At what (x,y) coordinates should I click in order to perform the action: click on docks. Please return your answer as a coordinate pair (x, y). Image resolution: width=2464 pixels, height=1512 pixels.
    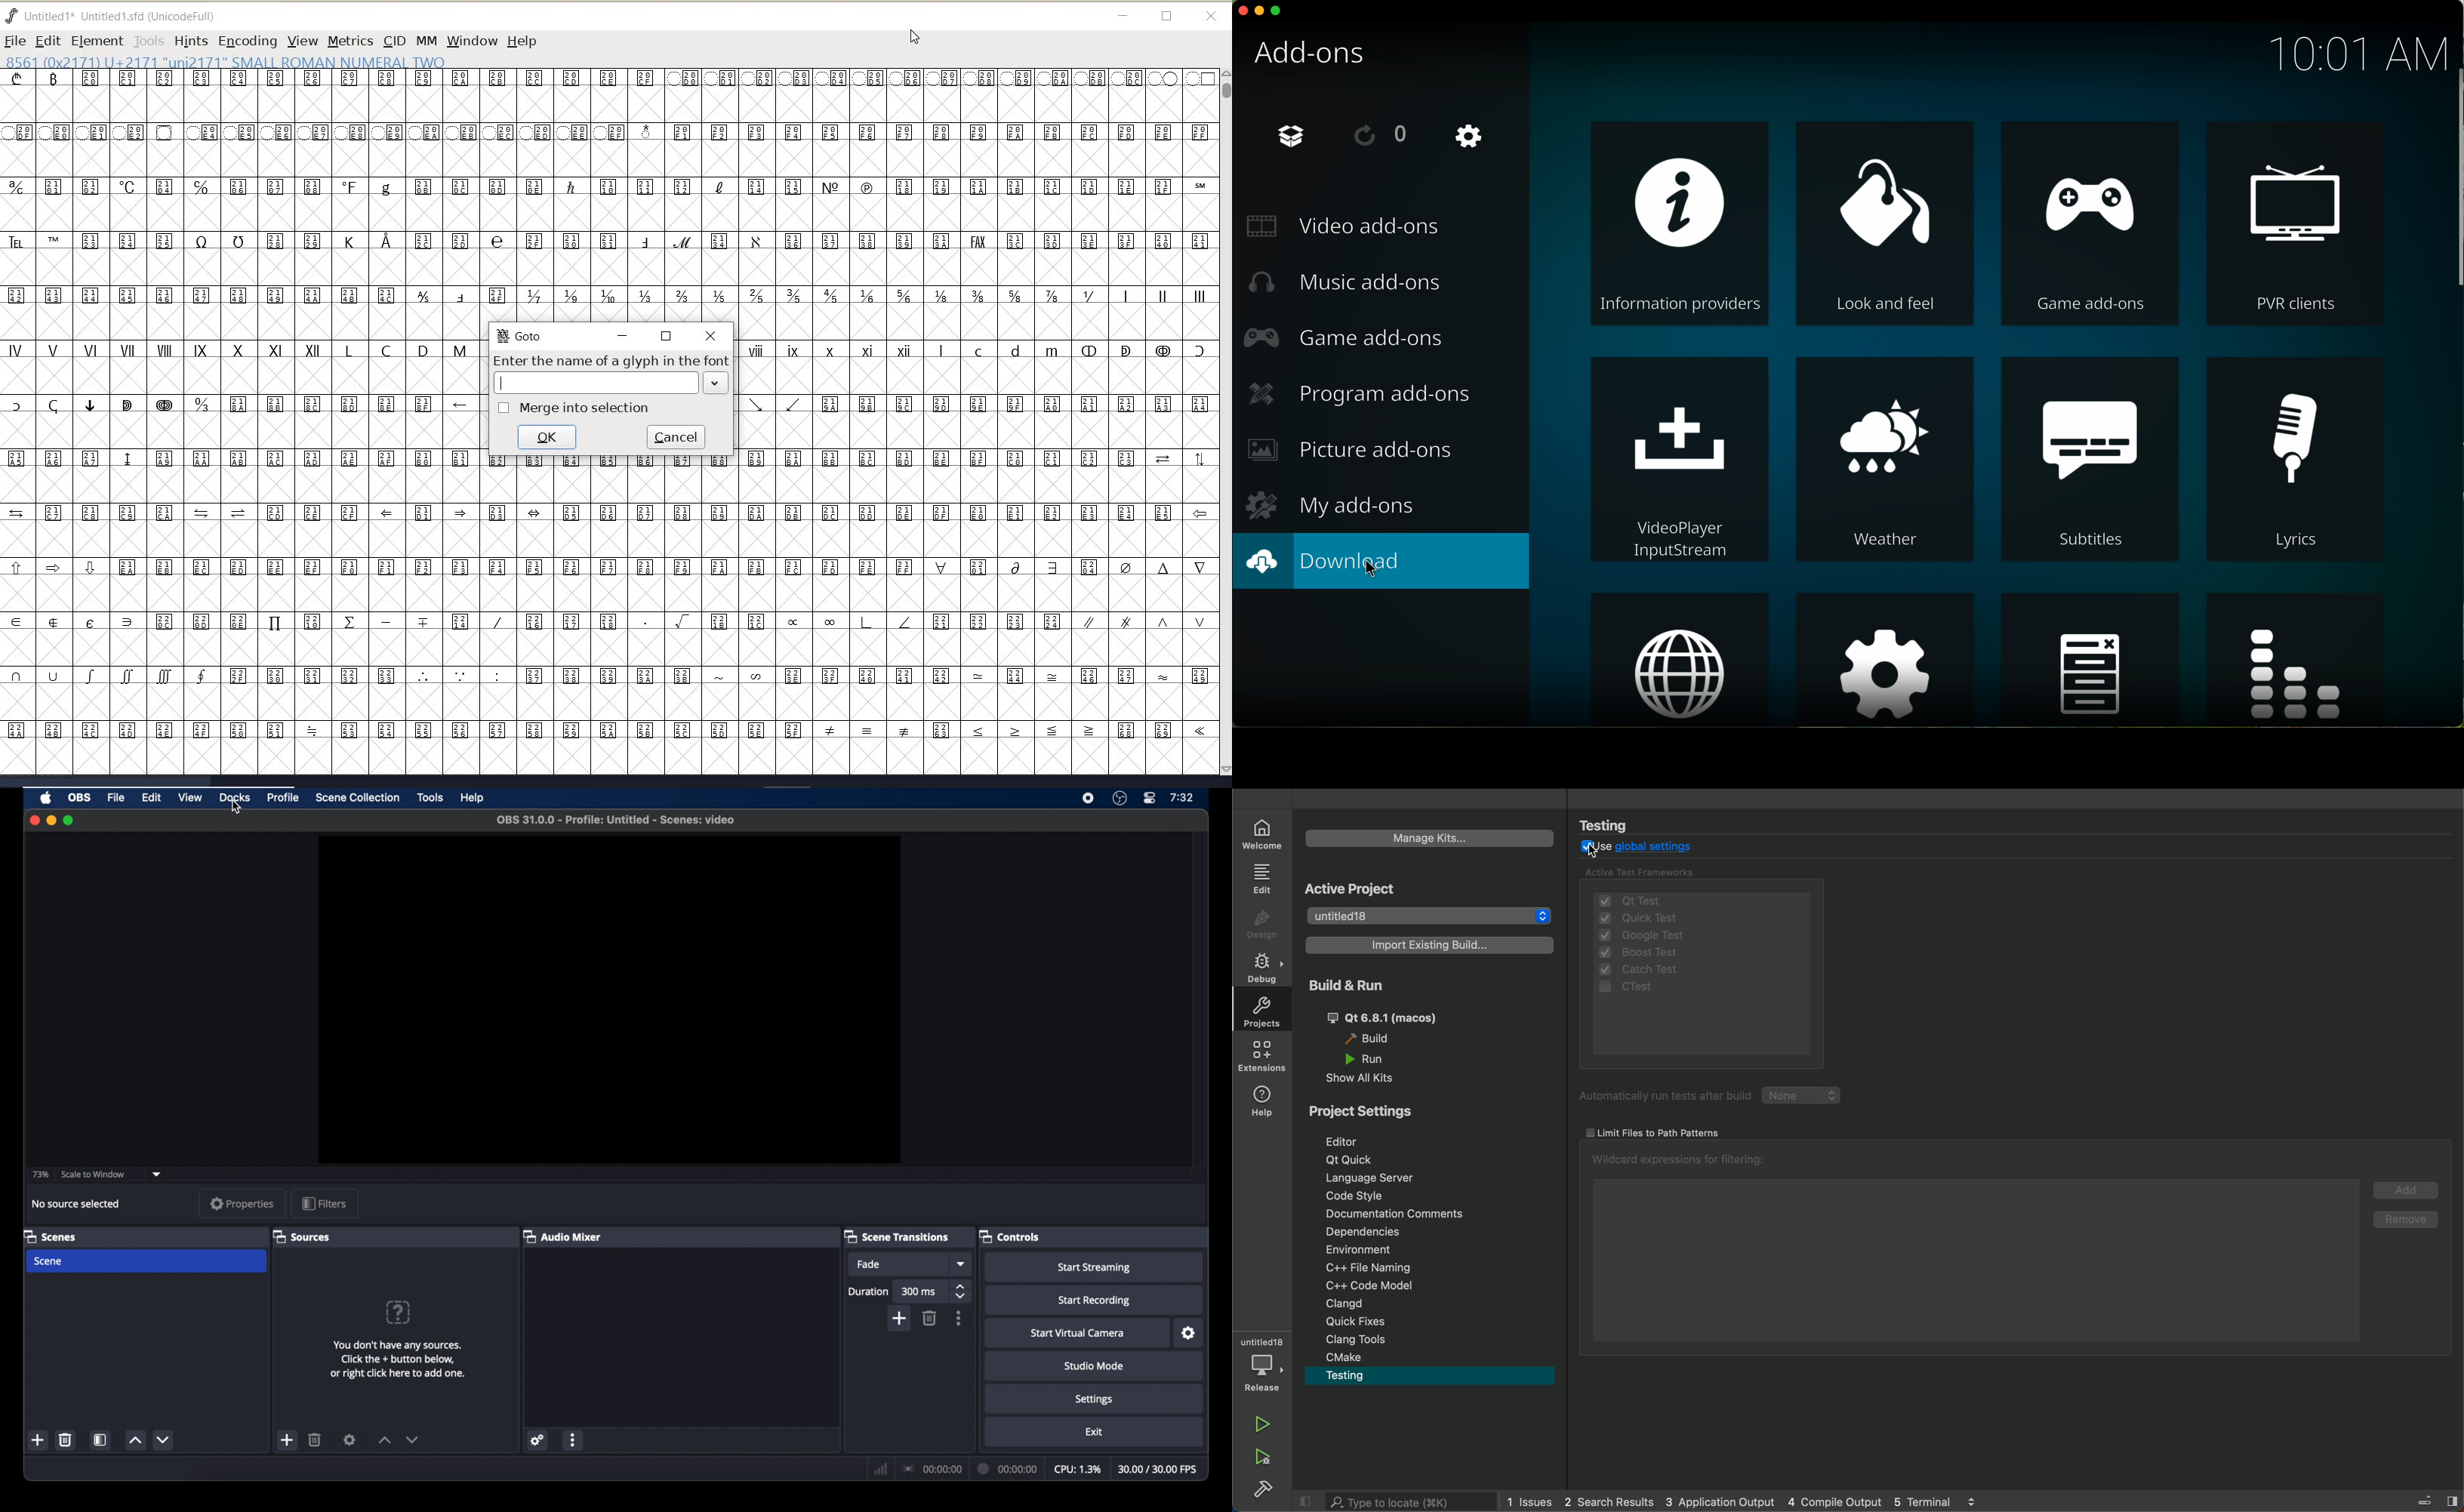
    Looking at the image, I should click on (235, 797).